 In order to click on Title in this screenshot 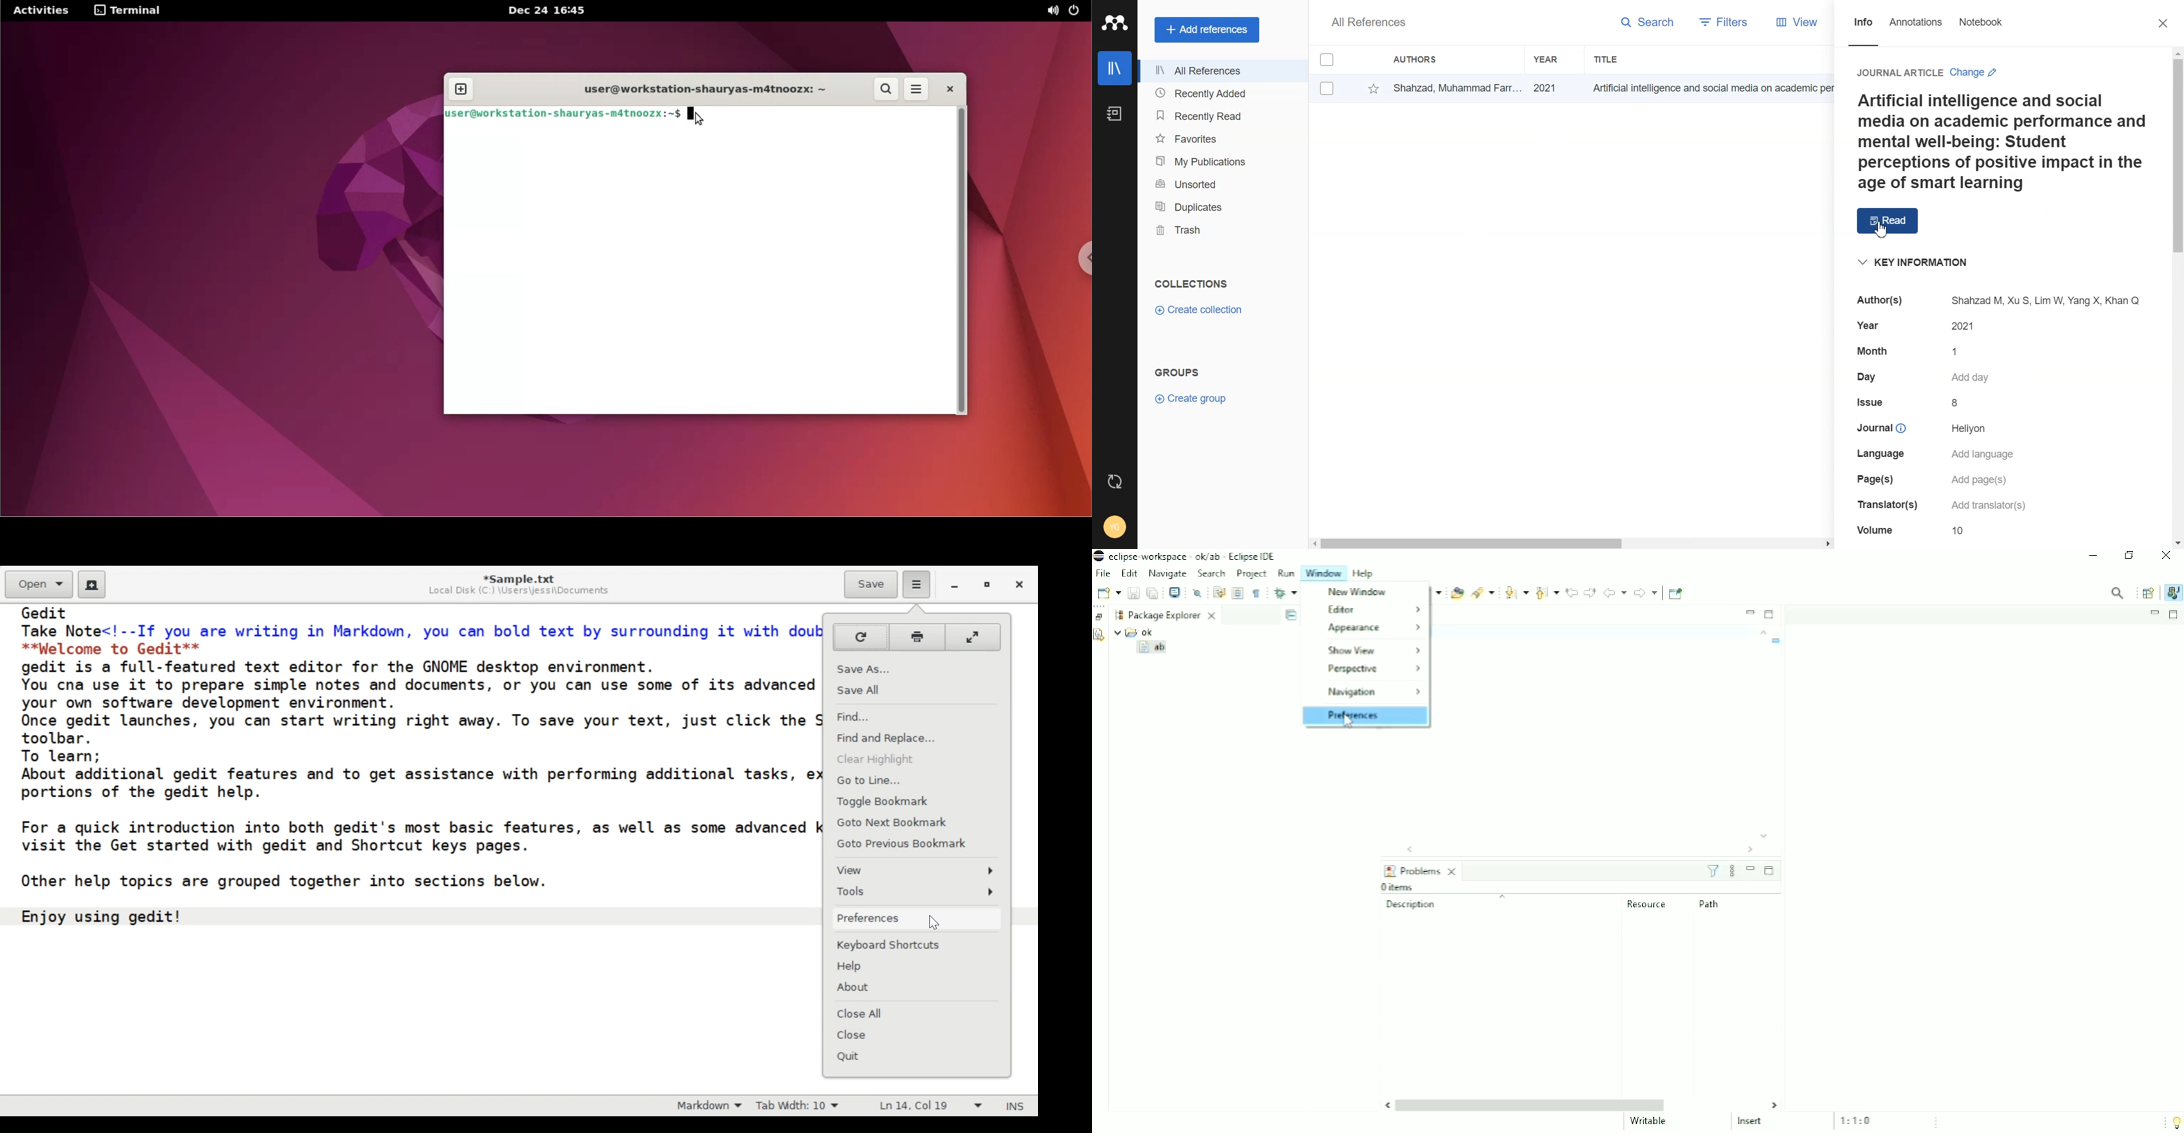, I will do `click(1607, 59)`.